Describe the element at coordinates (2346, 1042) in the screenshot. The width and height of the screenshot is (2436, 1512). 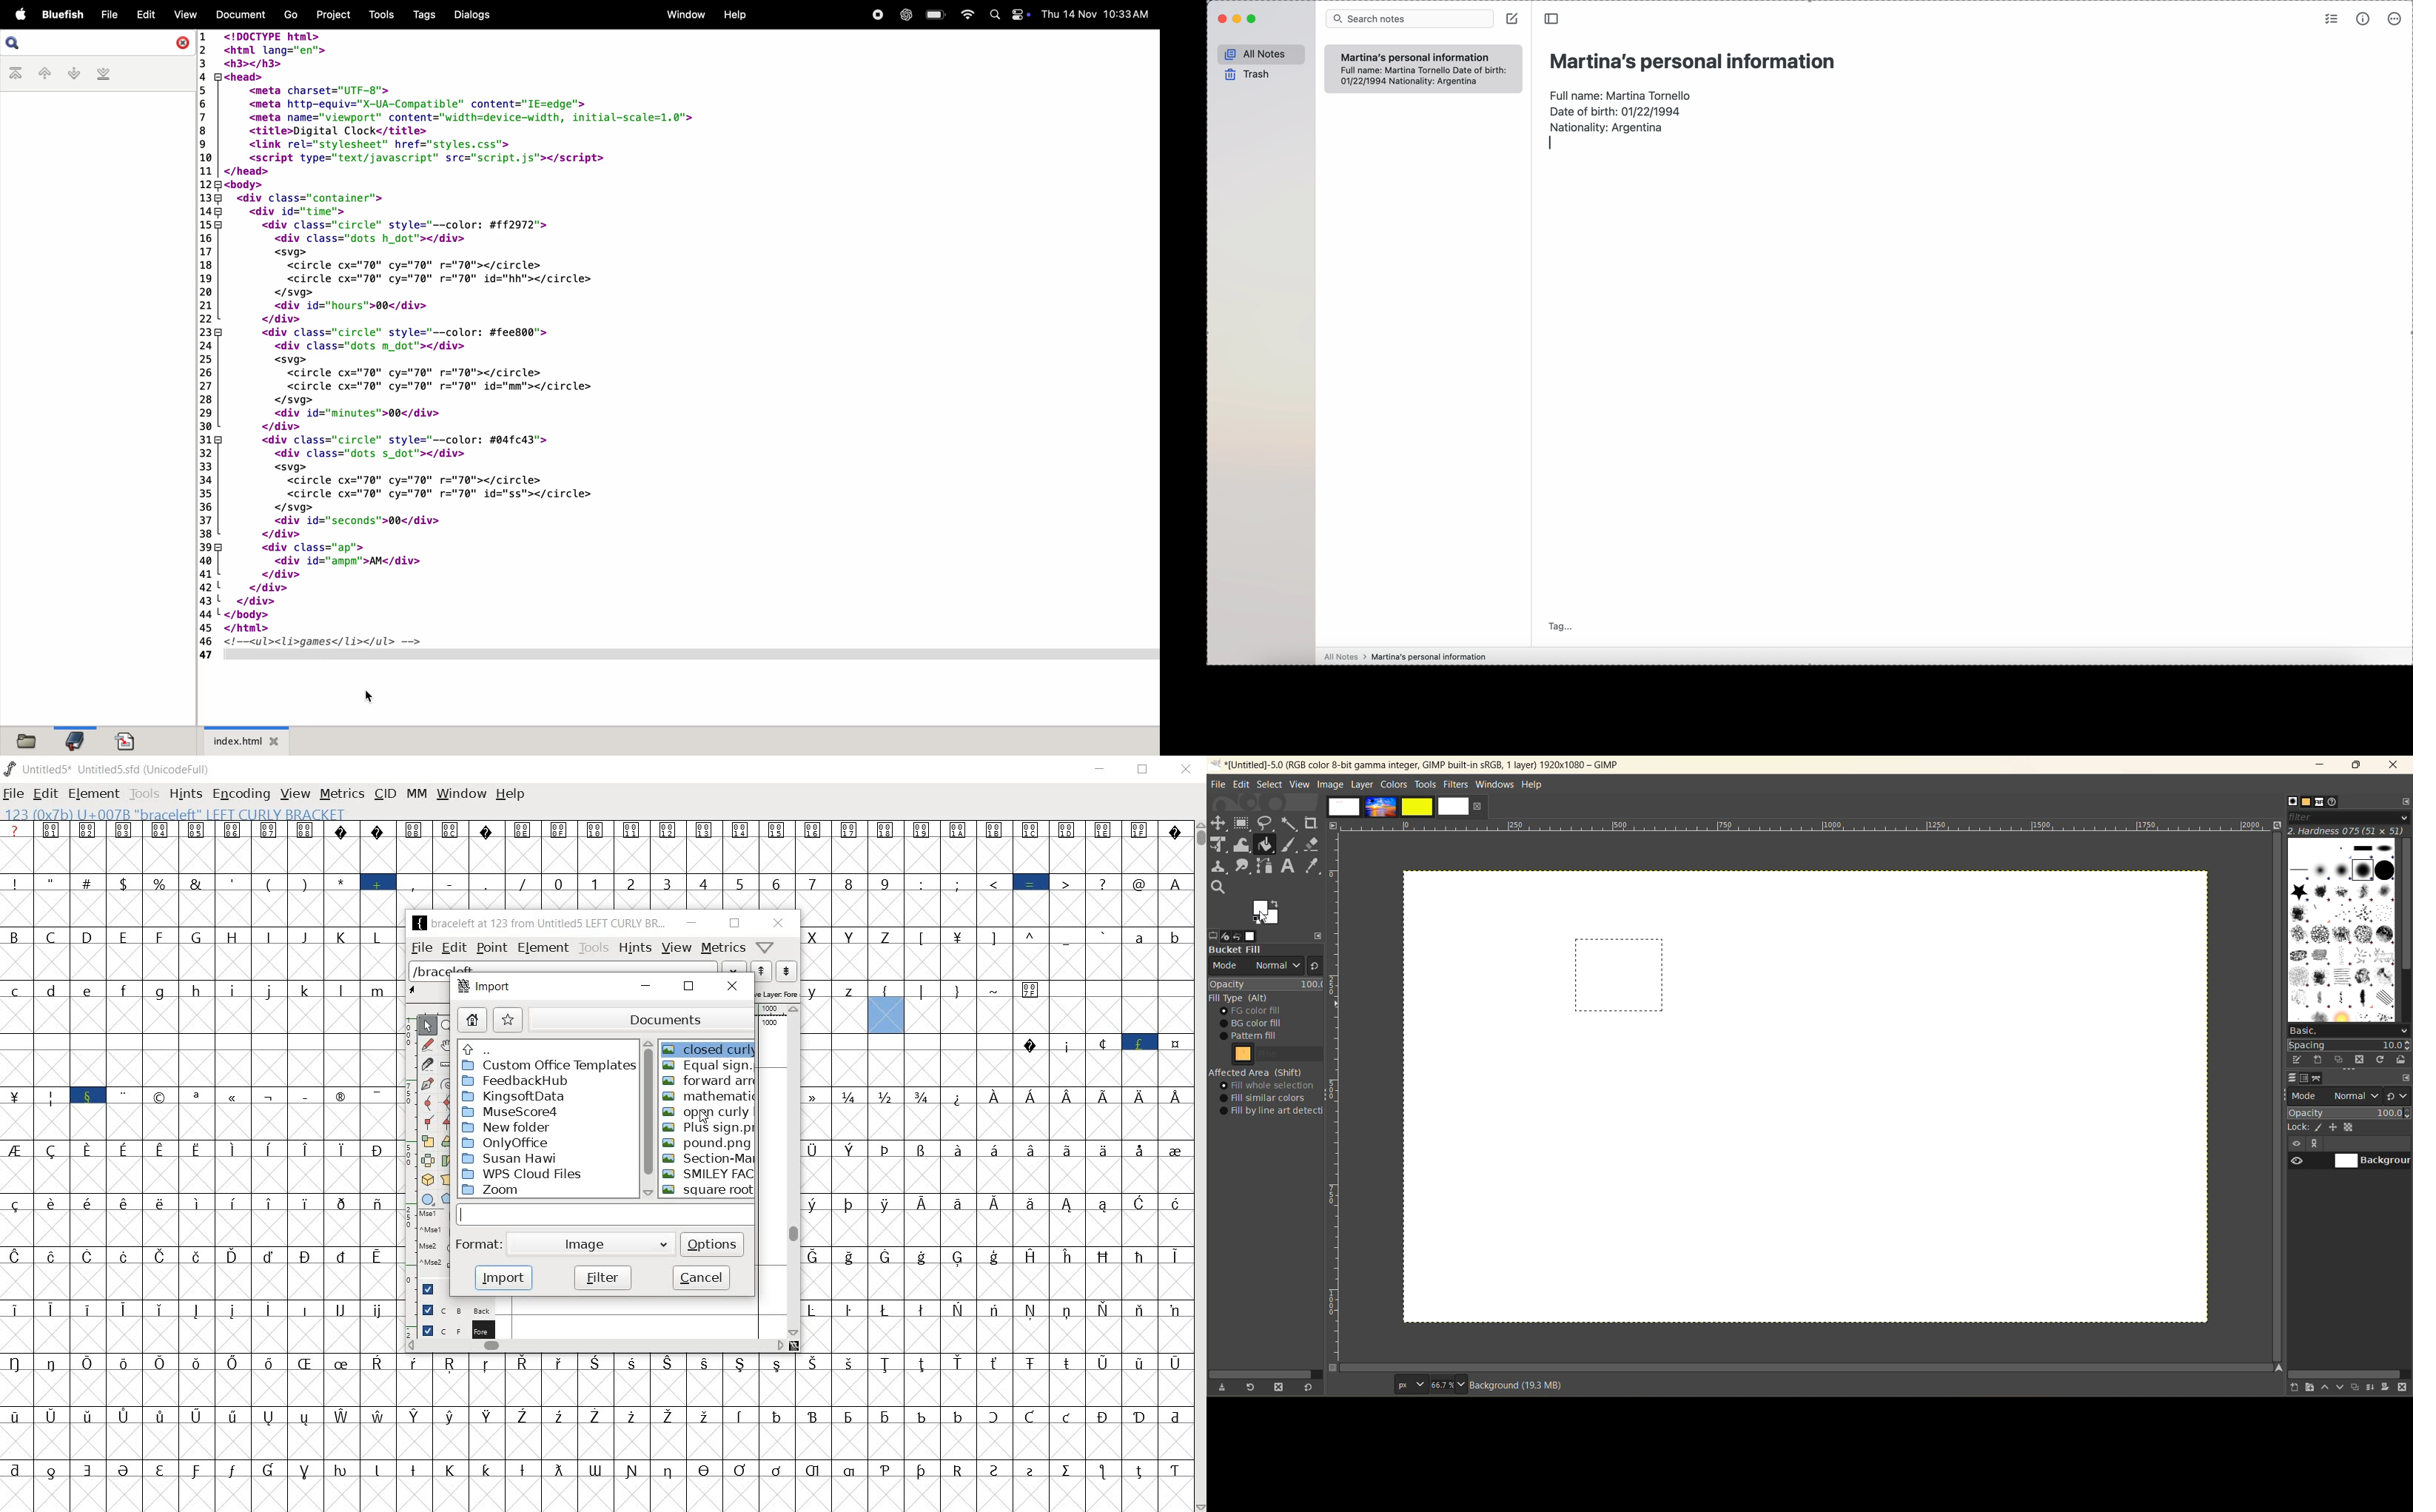
I see `spacing` at that location.